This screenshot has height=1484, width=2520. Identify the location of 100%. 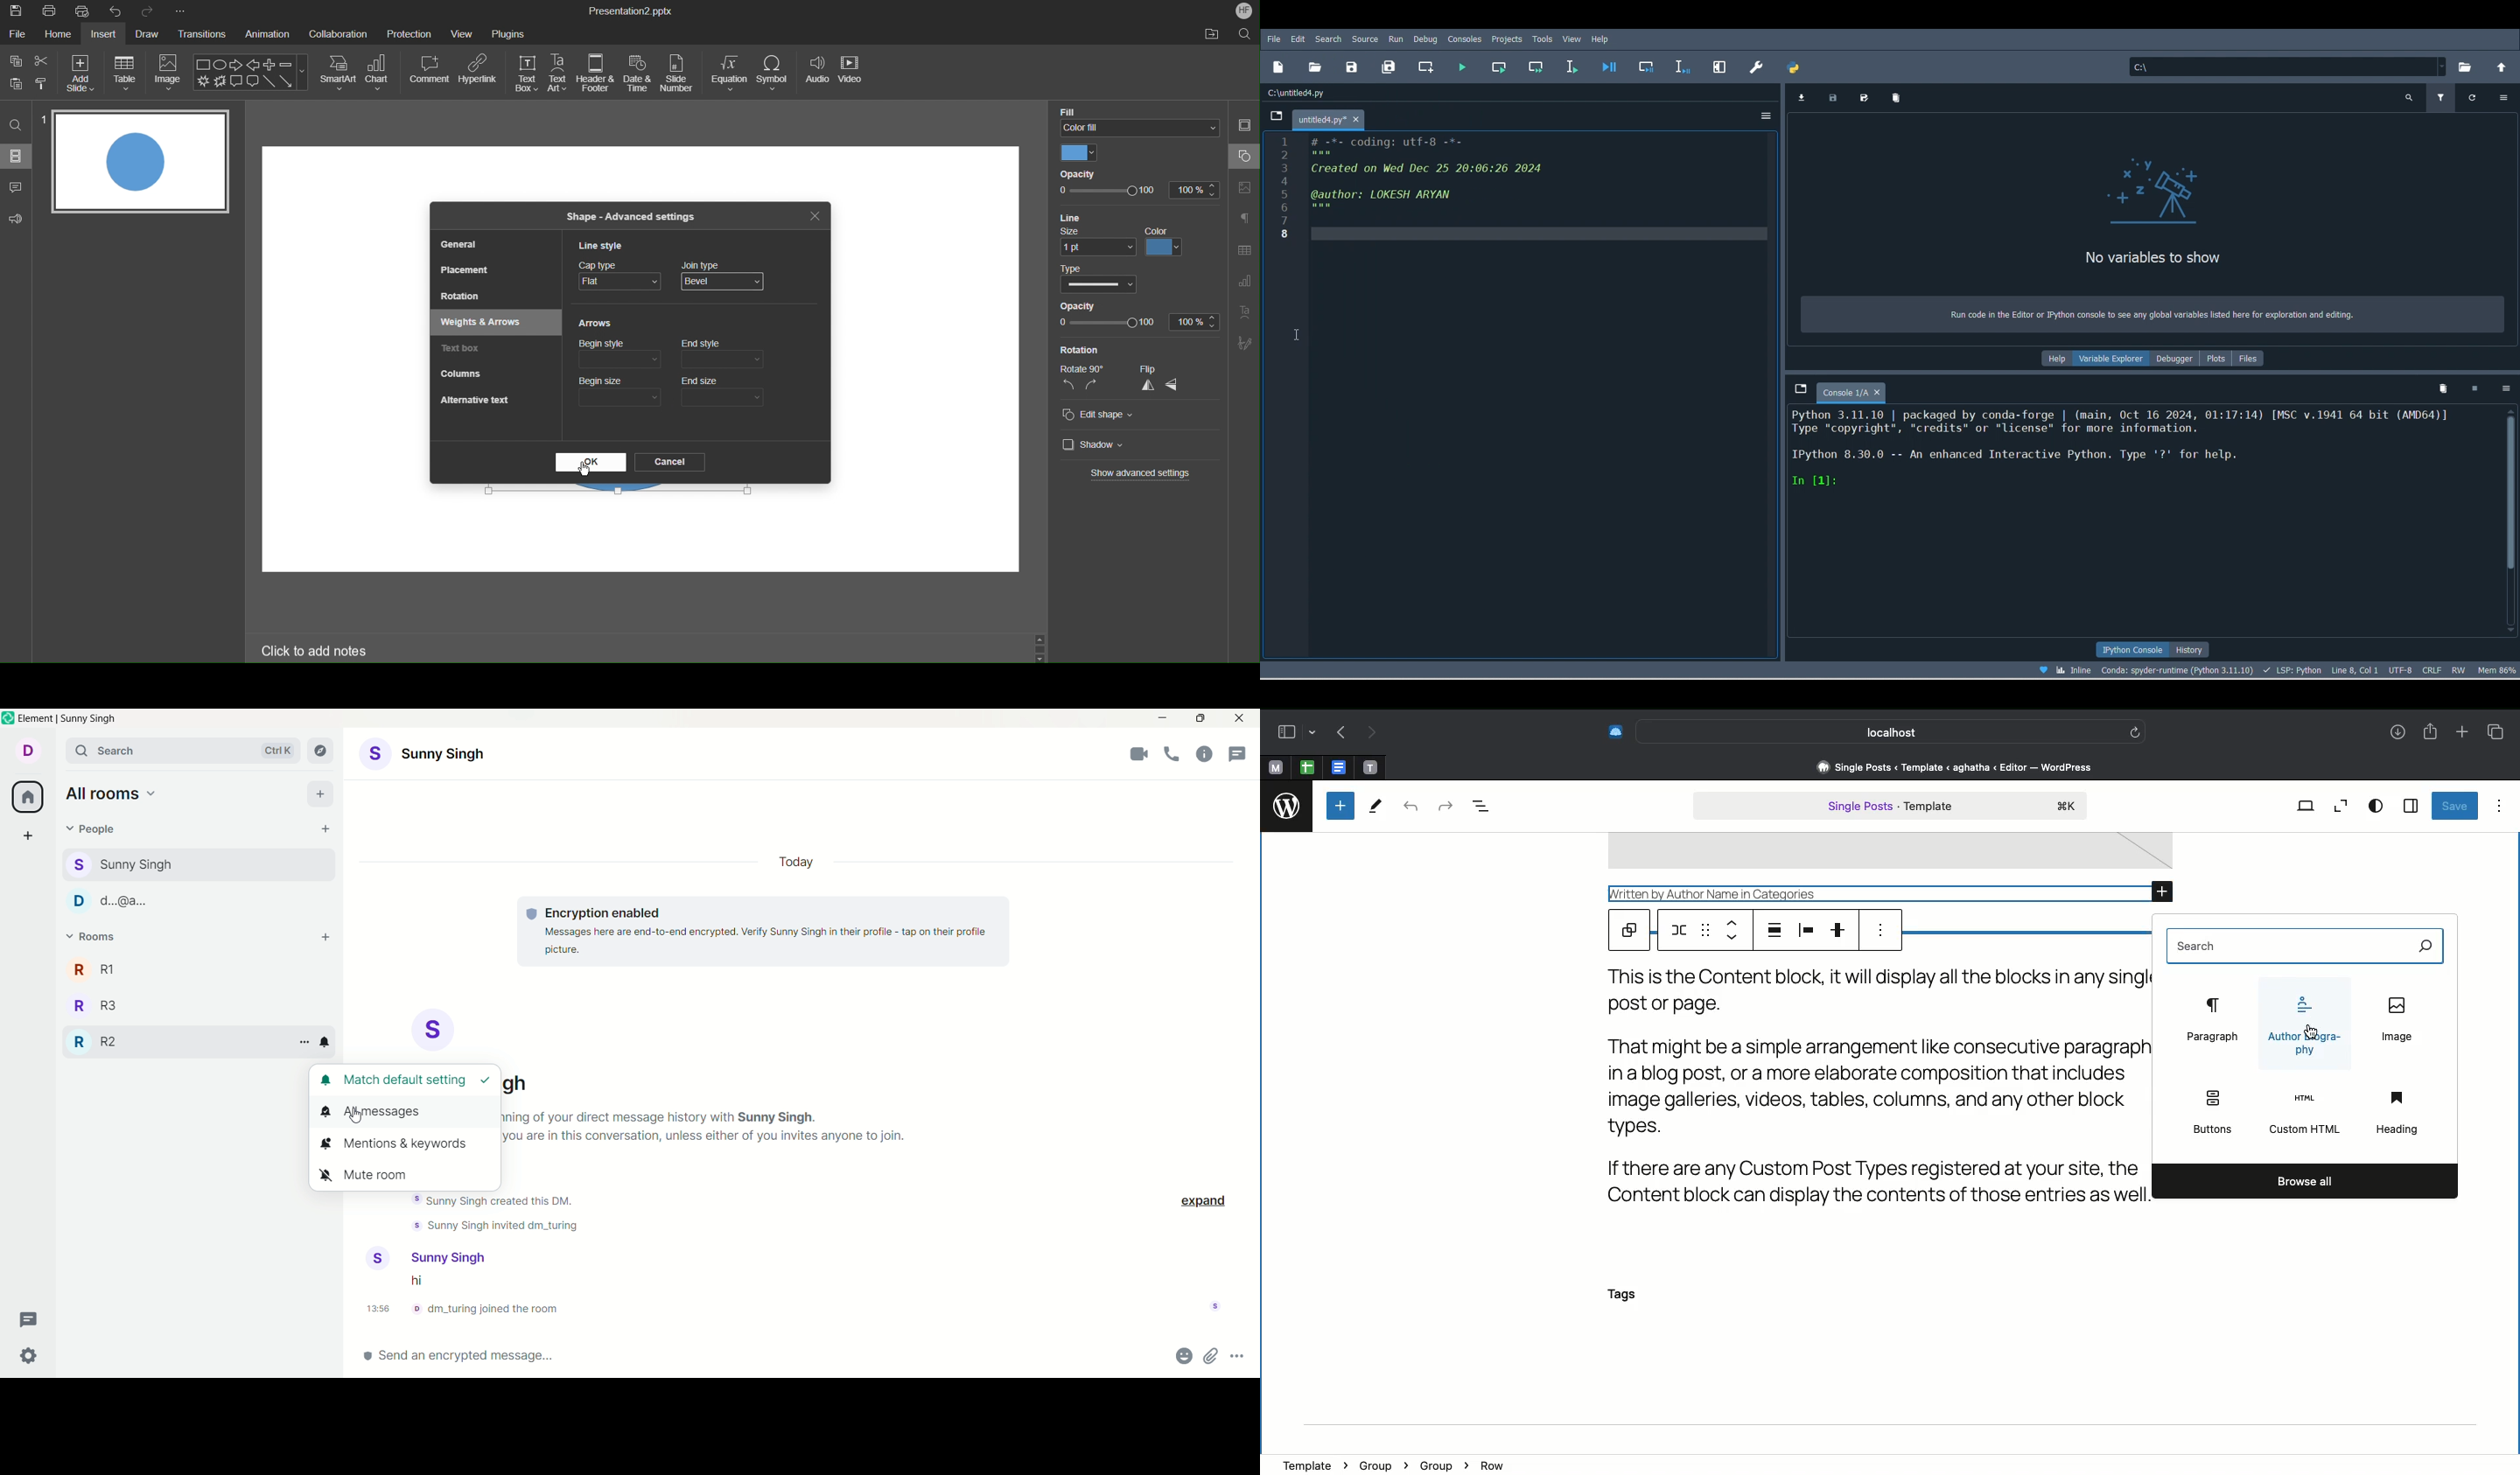
(1192, 190).